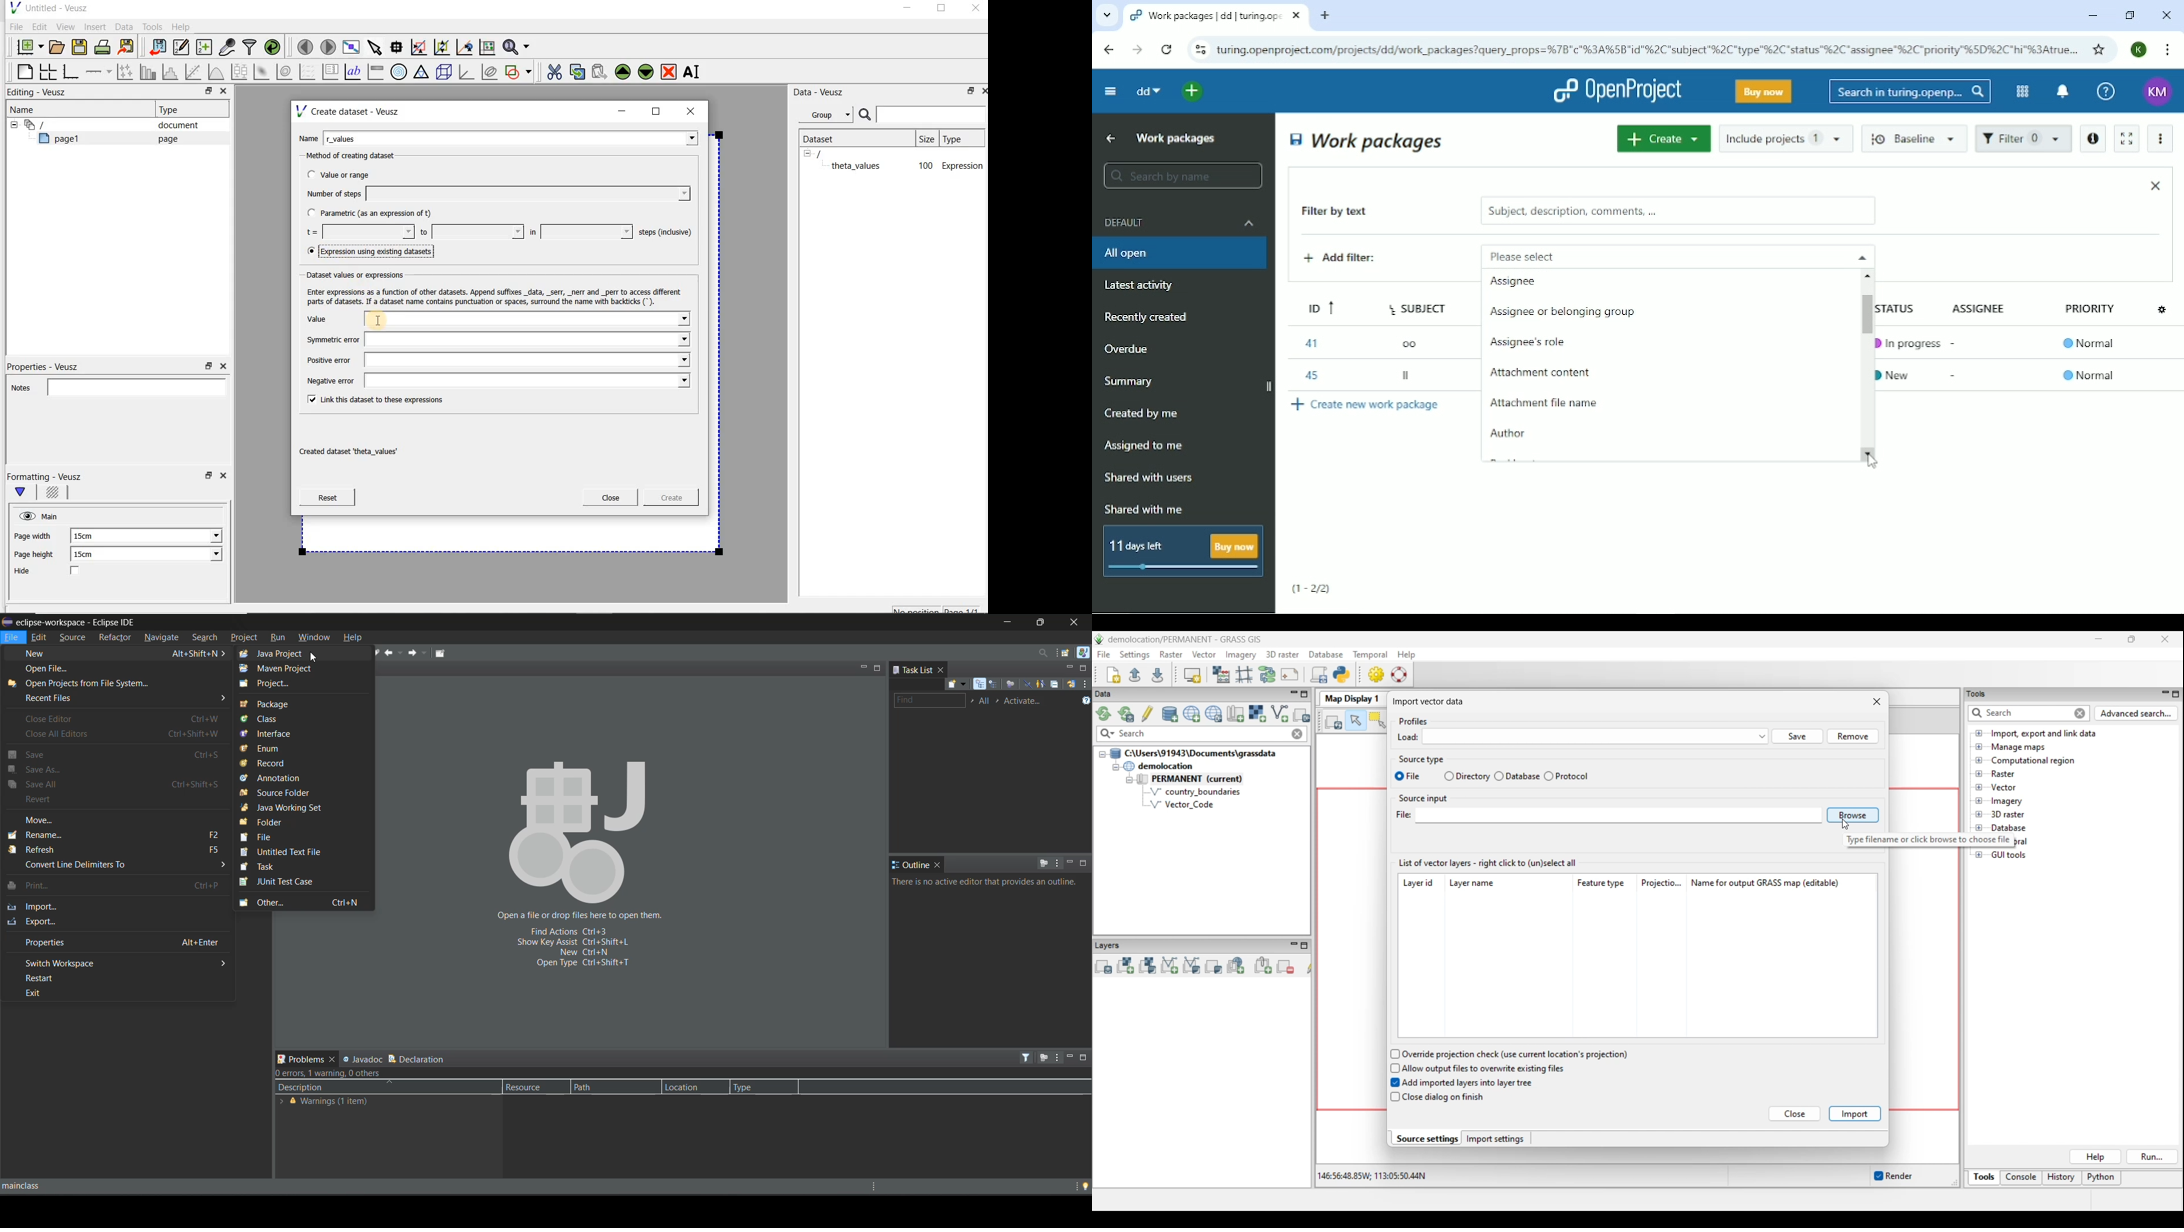 The height and width of the screenshot is (1232, 2184). Describe the element at coordinates (1181, 551) in the screenshot. I see `11 days left buy now` at that location.